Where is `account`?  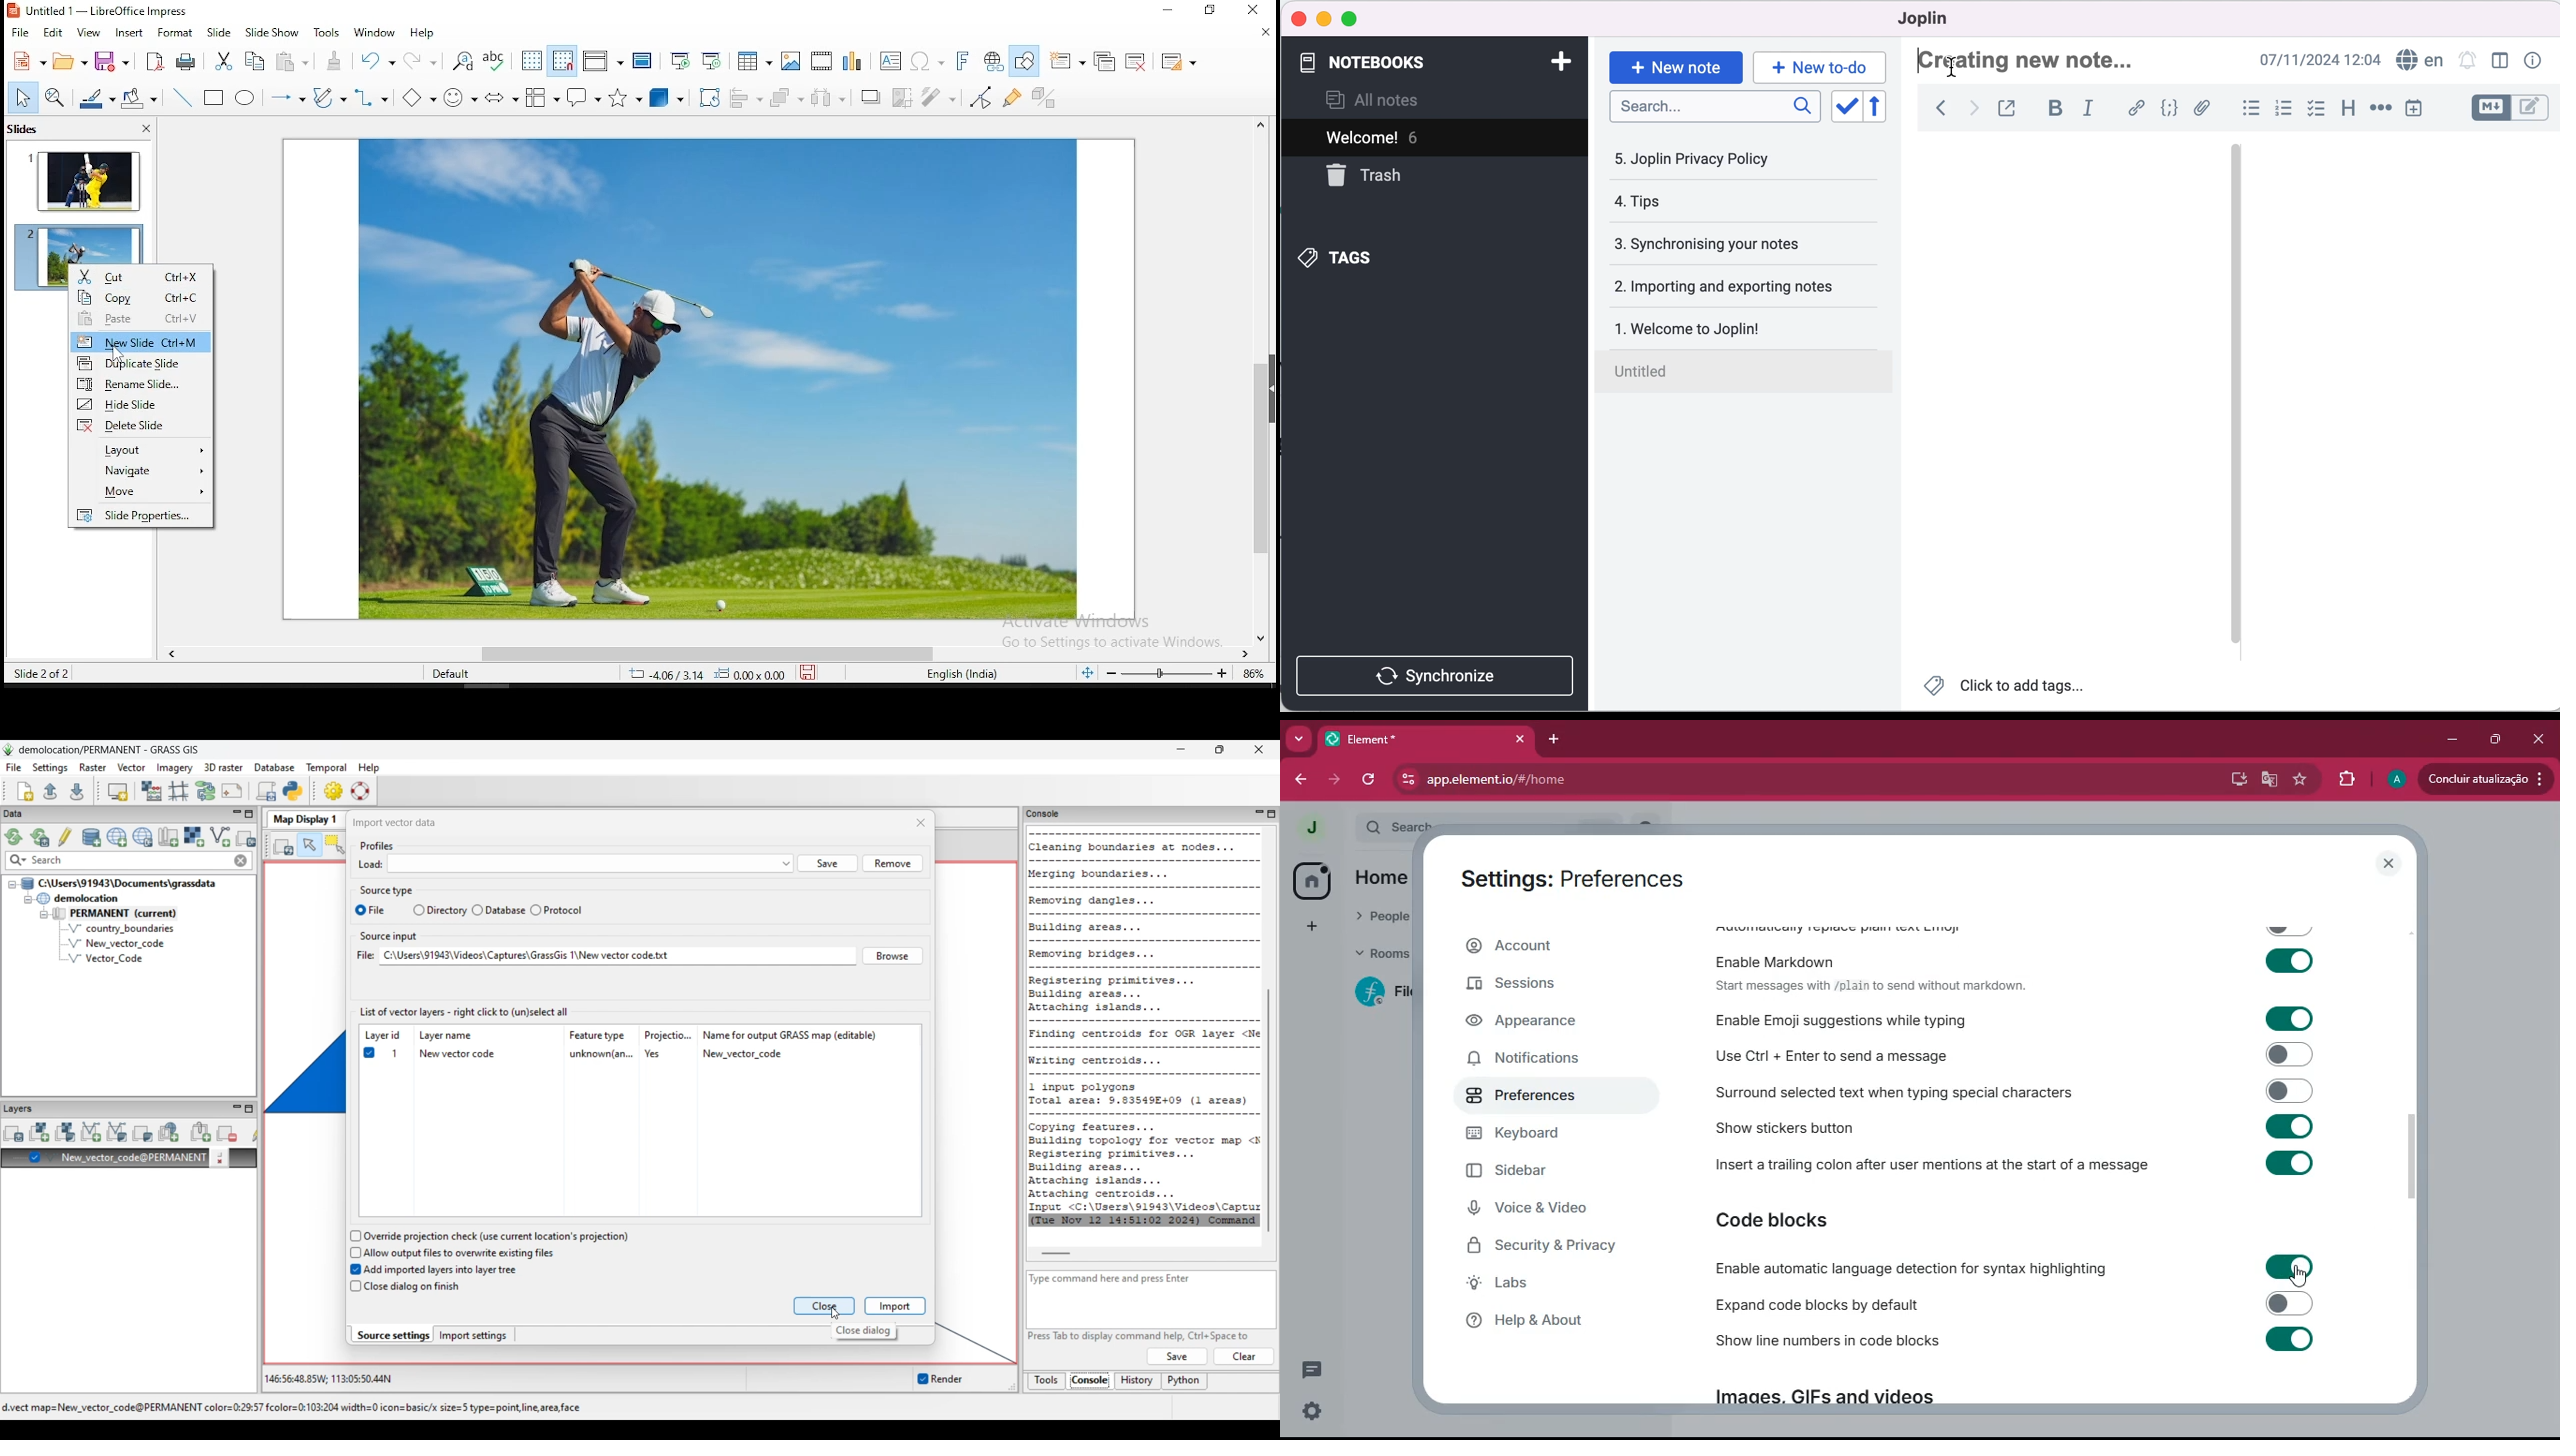 account is located at coordinates (1552, 947).